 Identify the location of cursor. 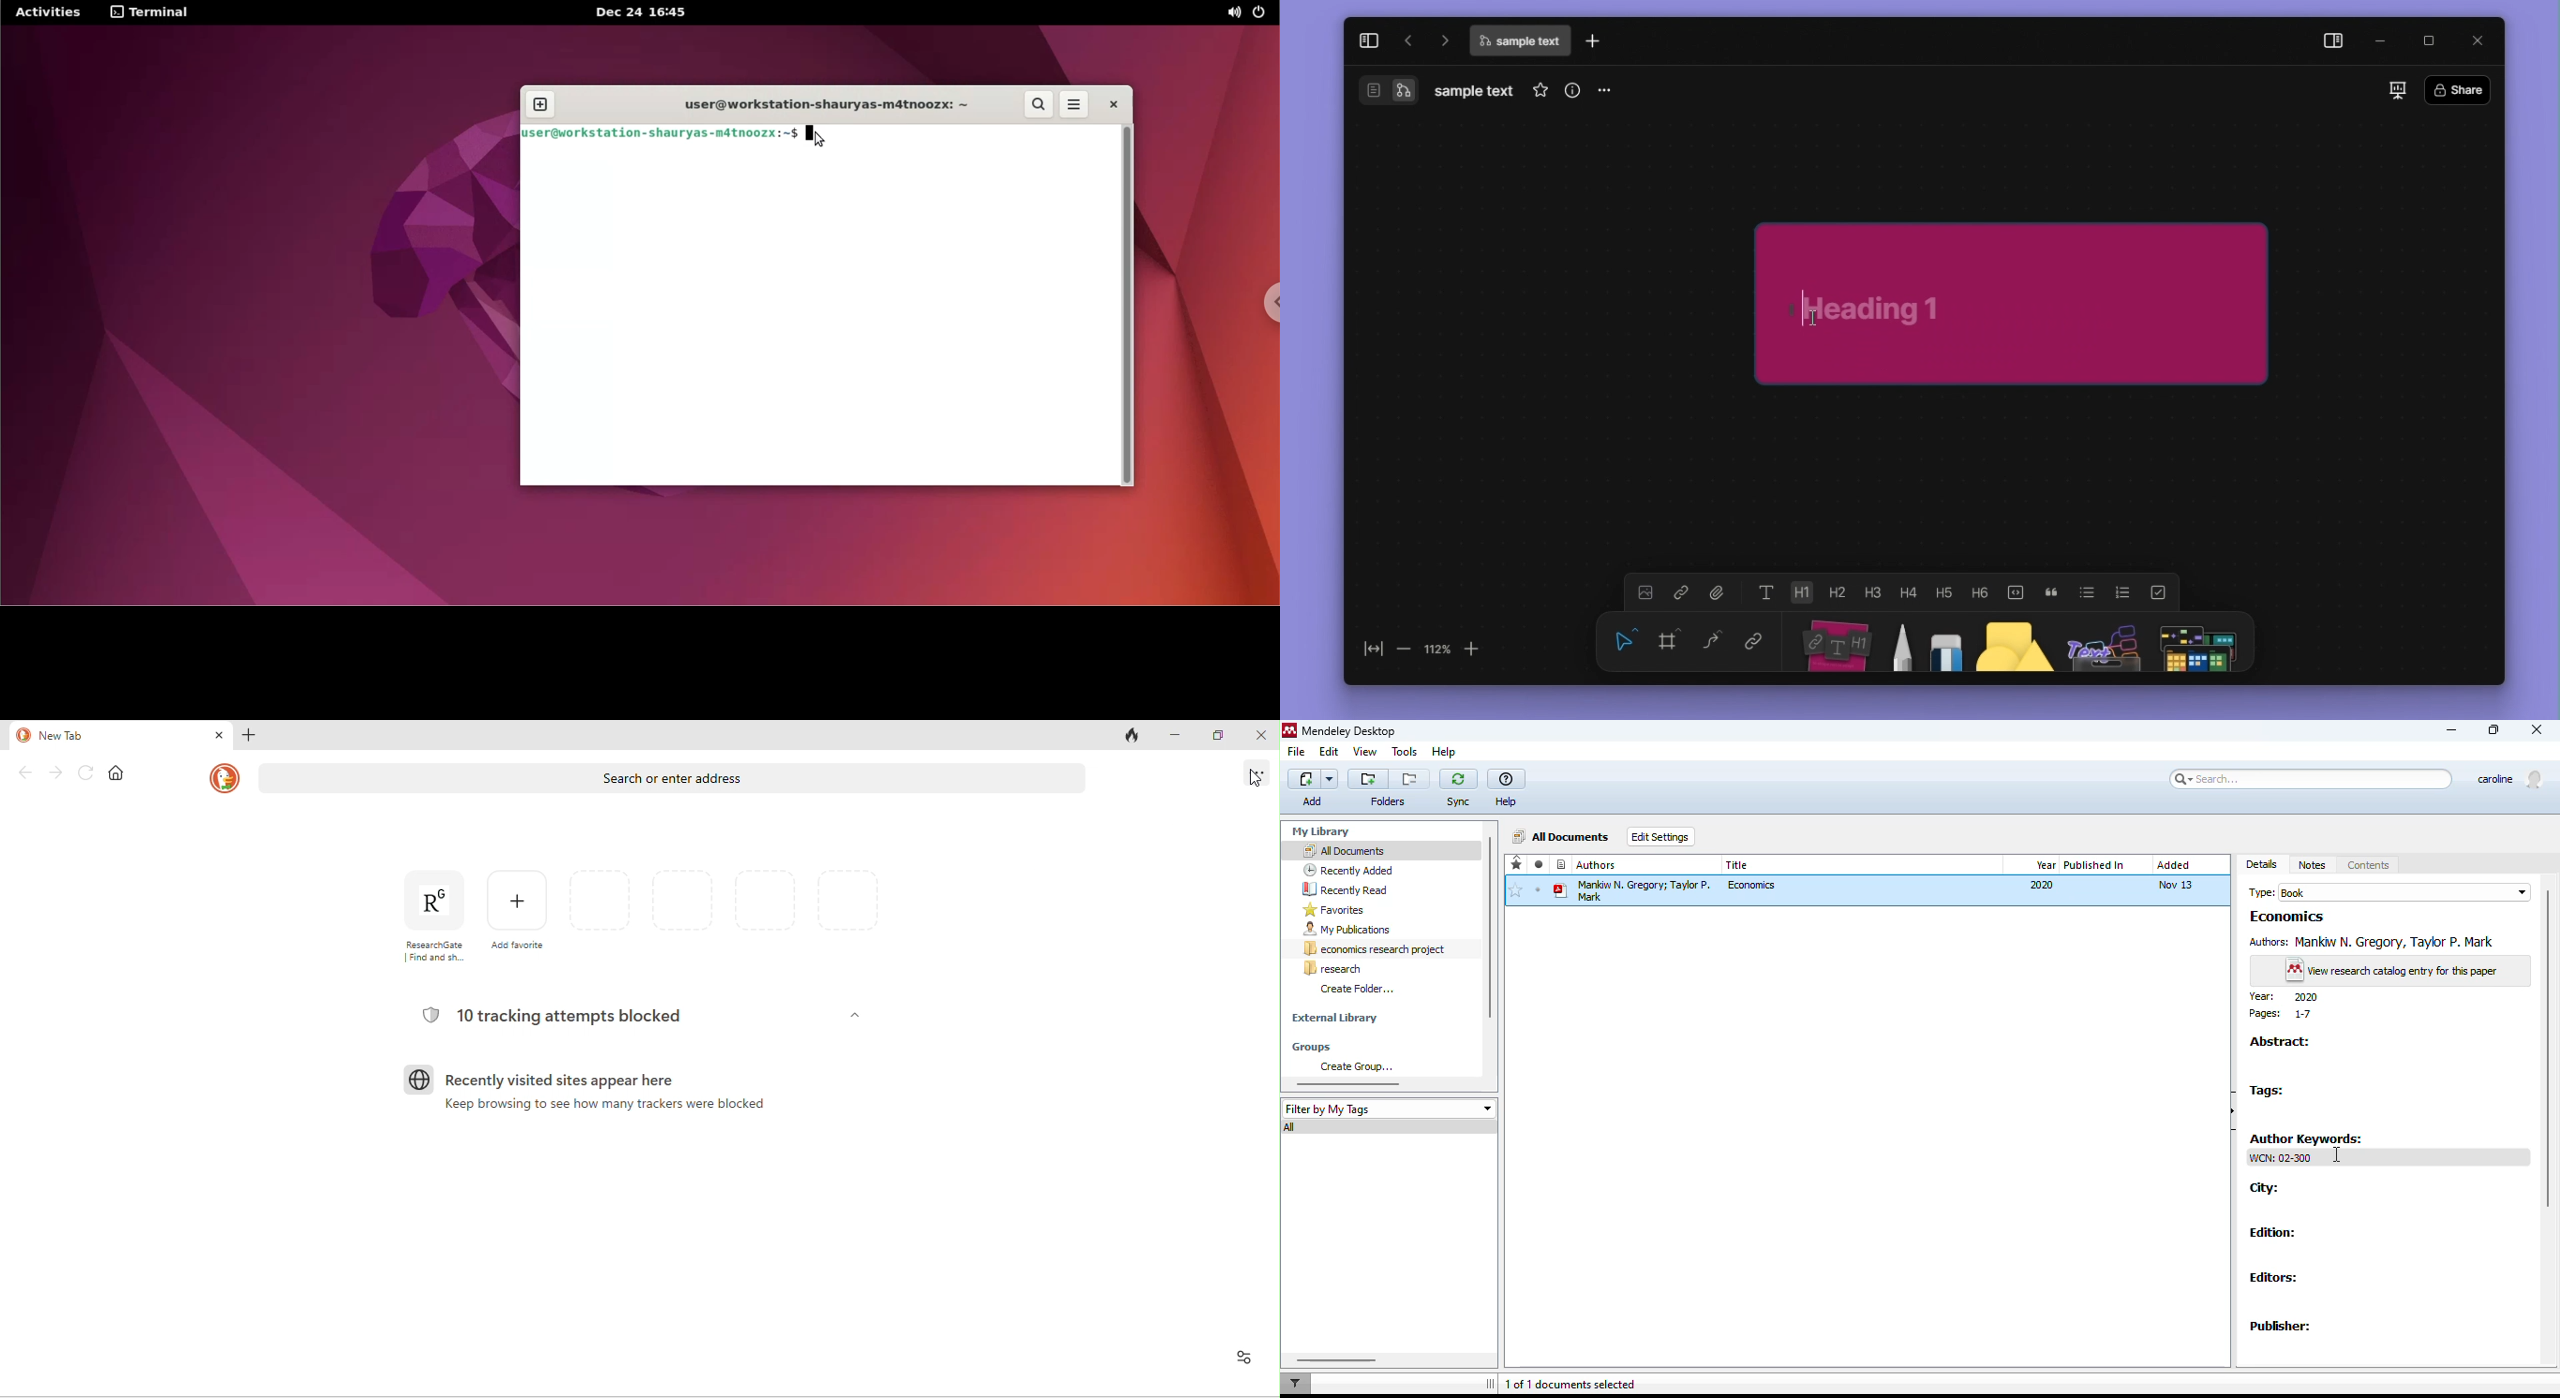
(2339, 1156).